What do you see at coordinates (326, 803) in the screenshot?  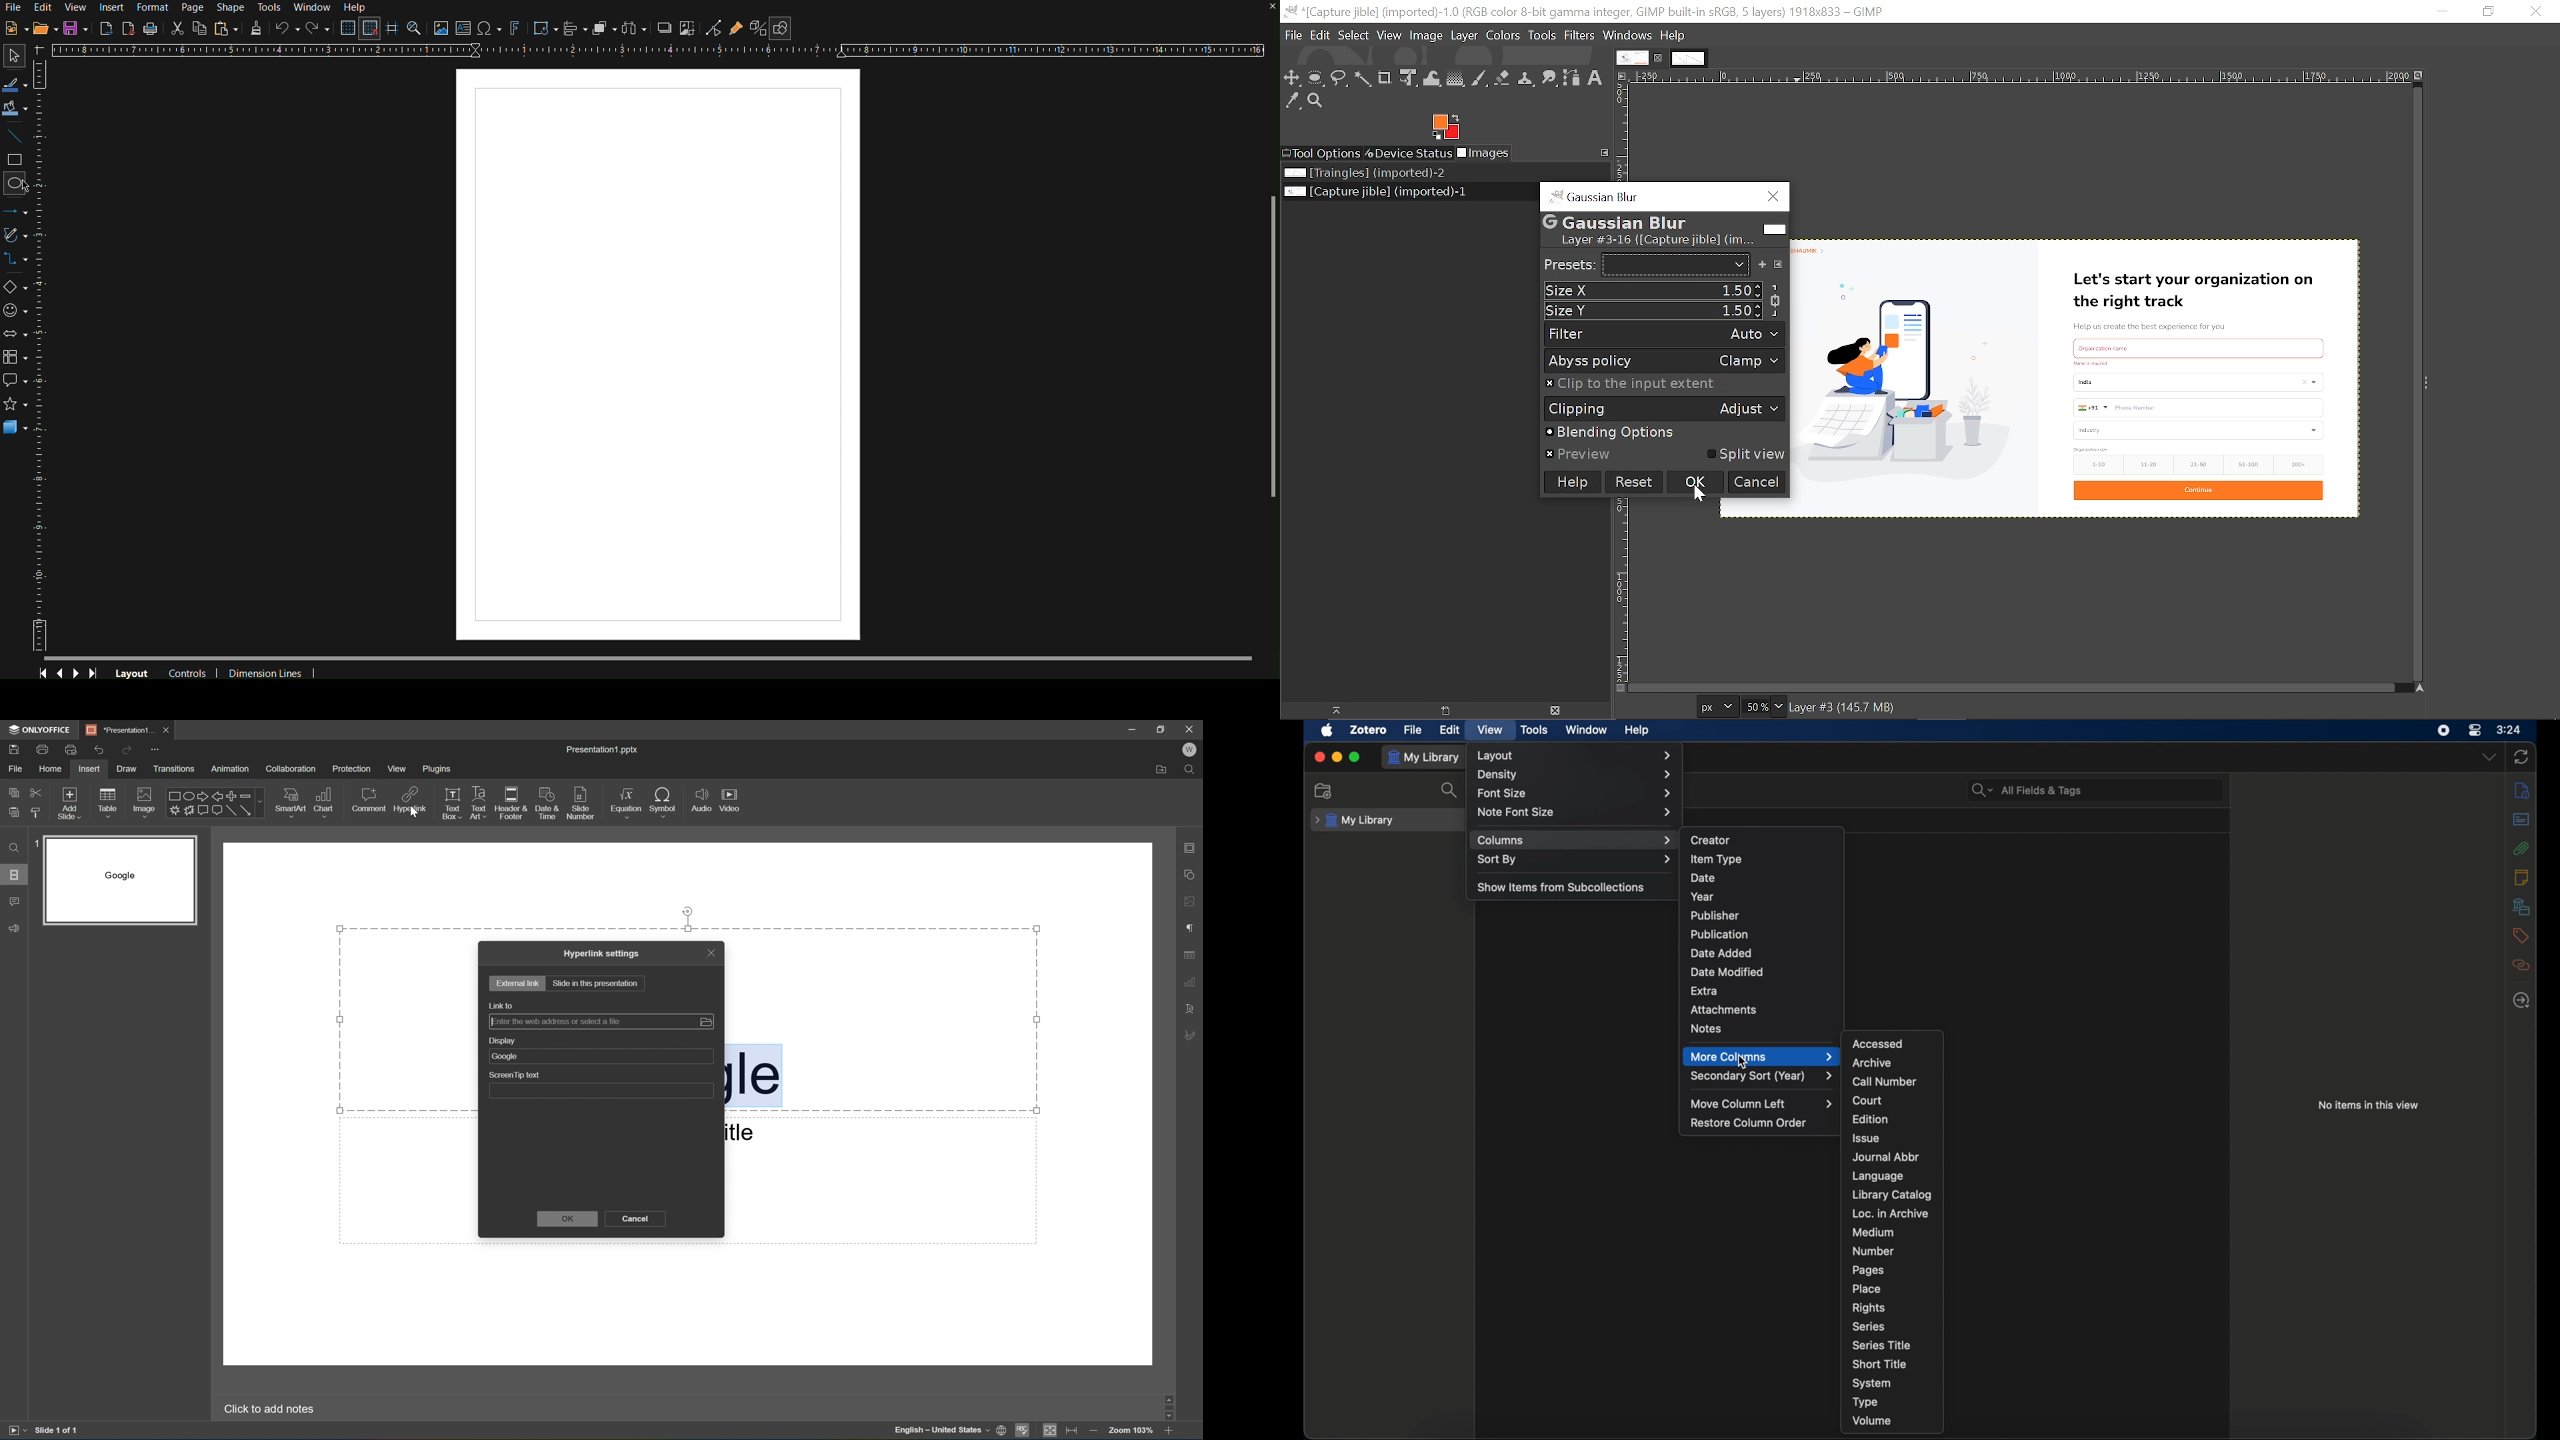 I see `Chart` at bounding box center [326, 803].